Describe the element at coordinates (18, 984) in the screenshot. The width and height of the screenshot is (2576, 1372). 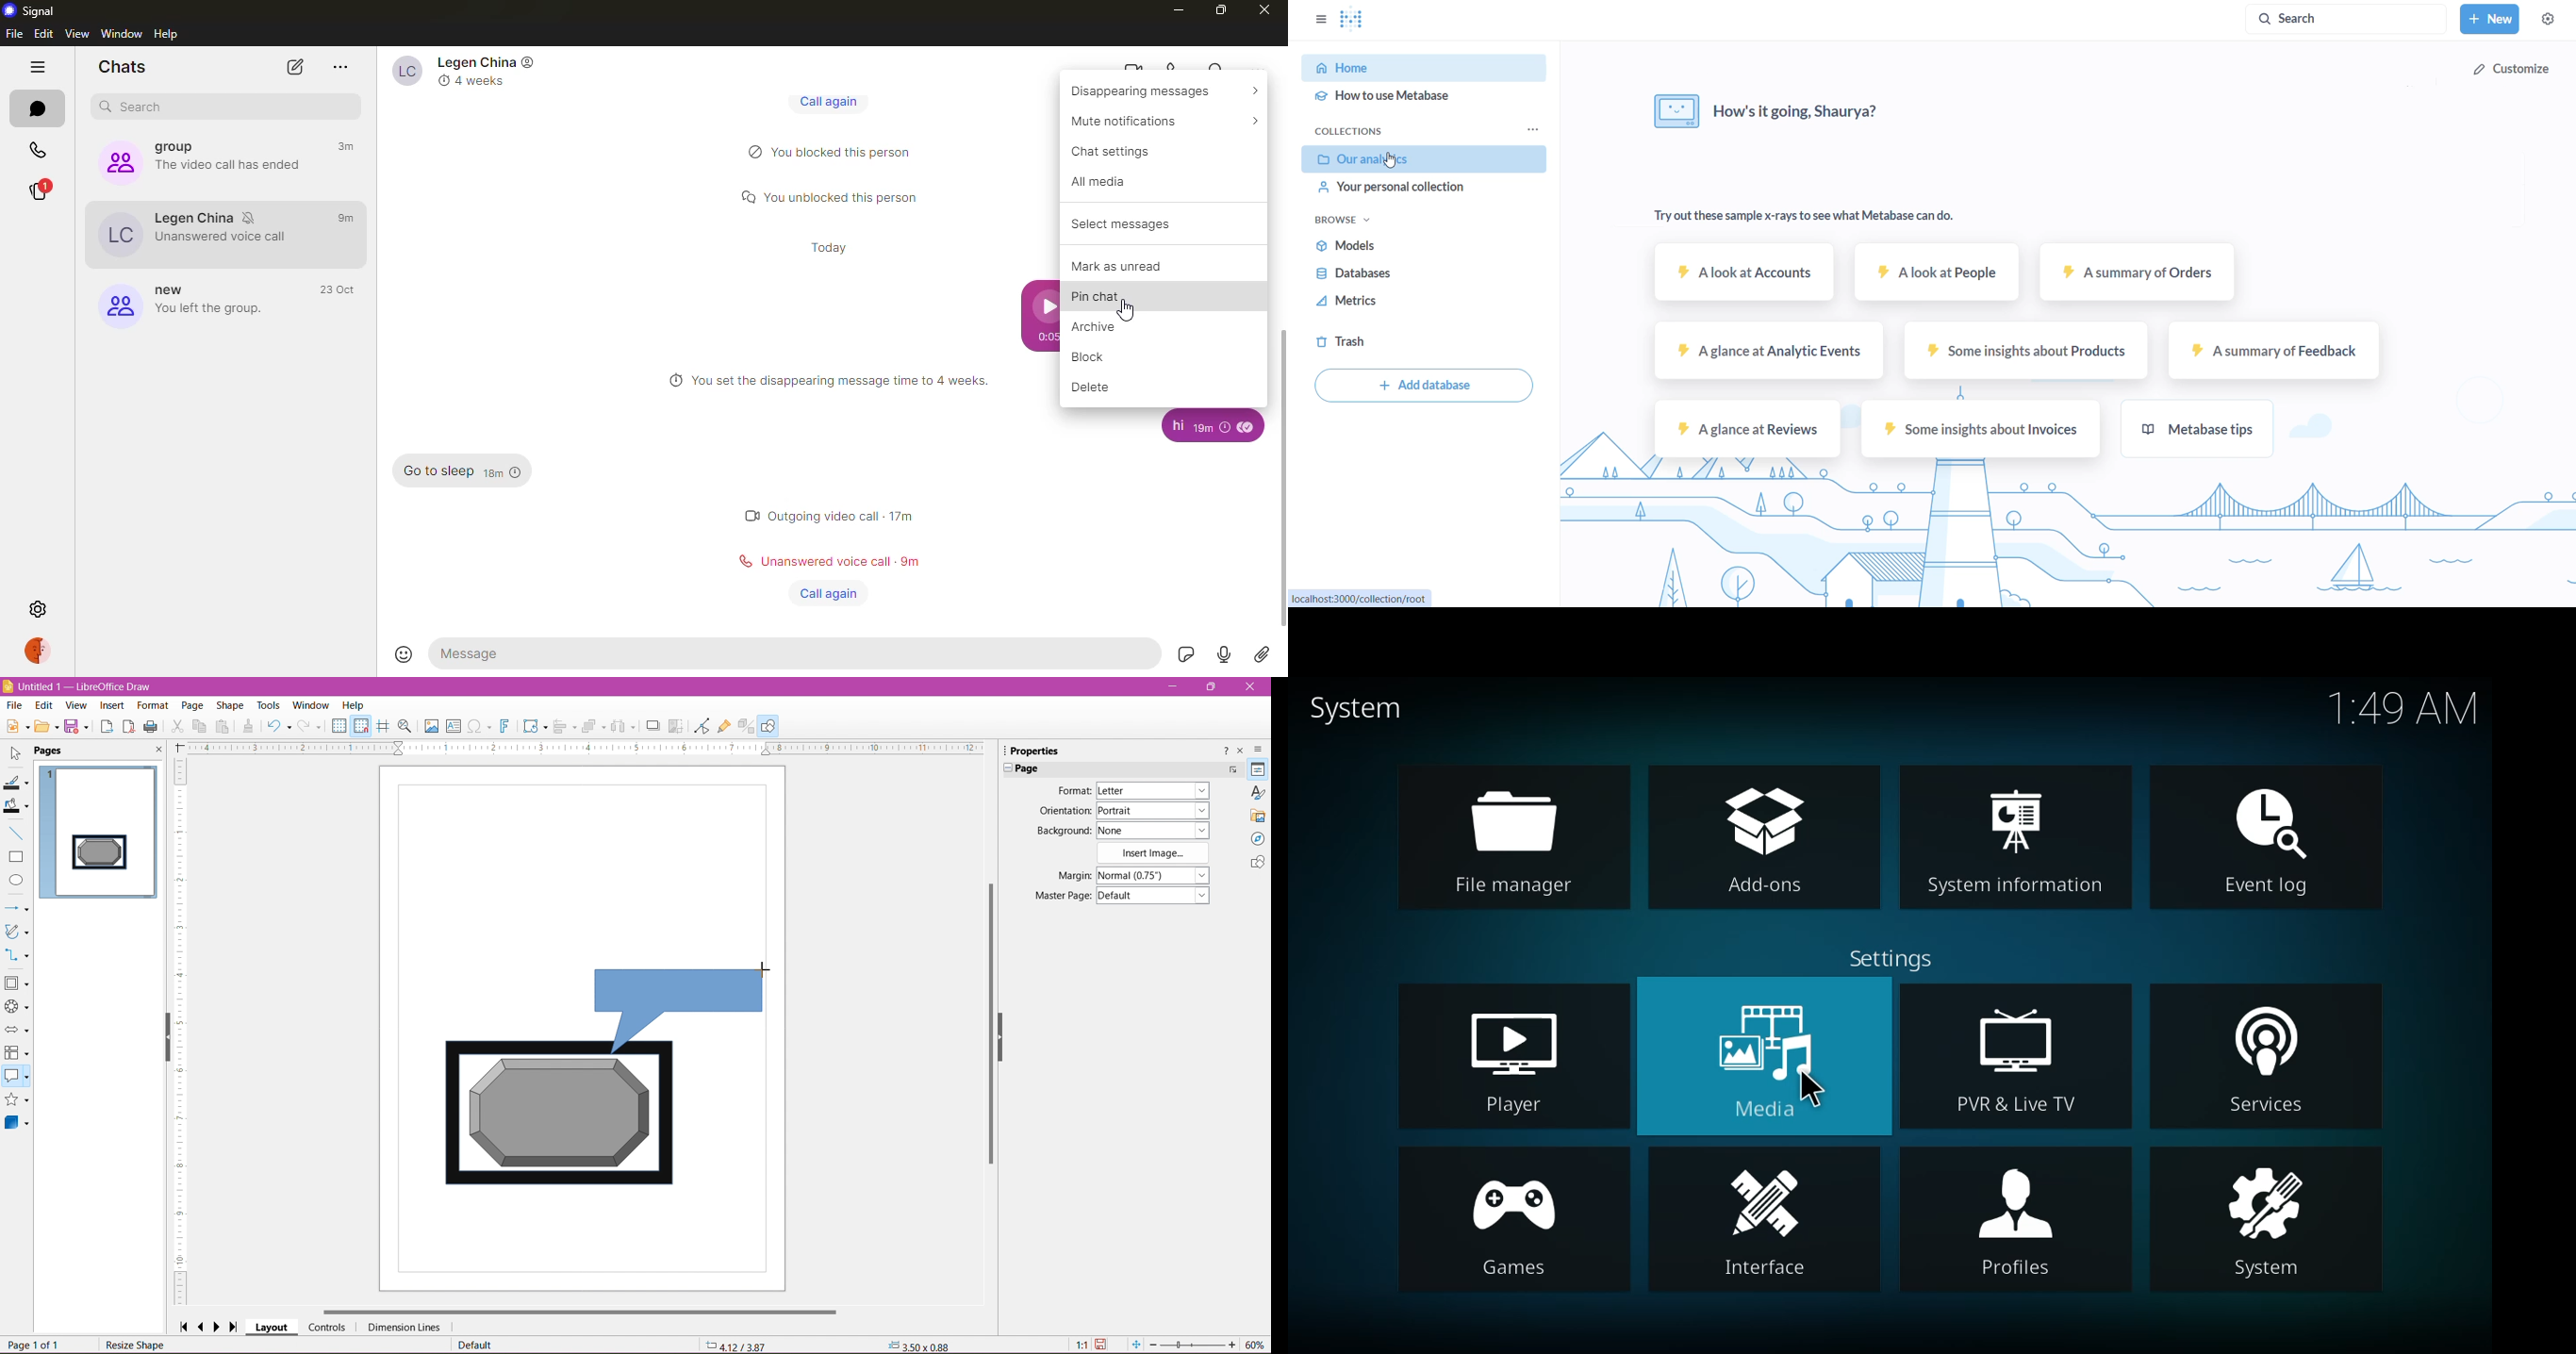
I see `Basic Shapes` at that location.